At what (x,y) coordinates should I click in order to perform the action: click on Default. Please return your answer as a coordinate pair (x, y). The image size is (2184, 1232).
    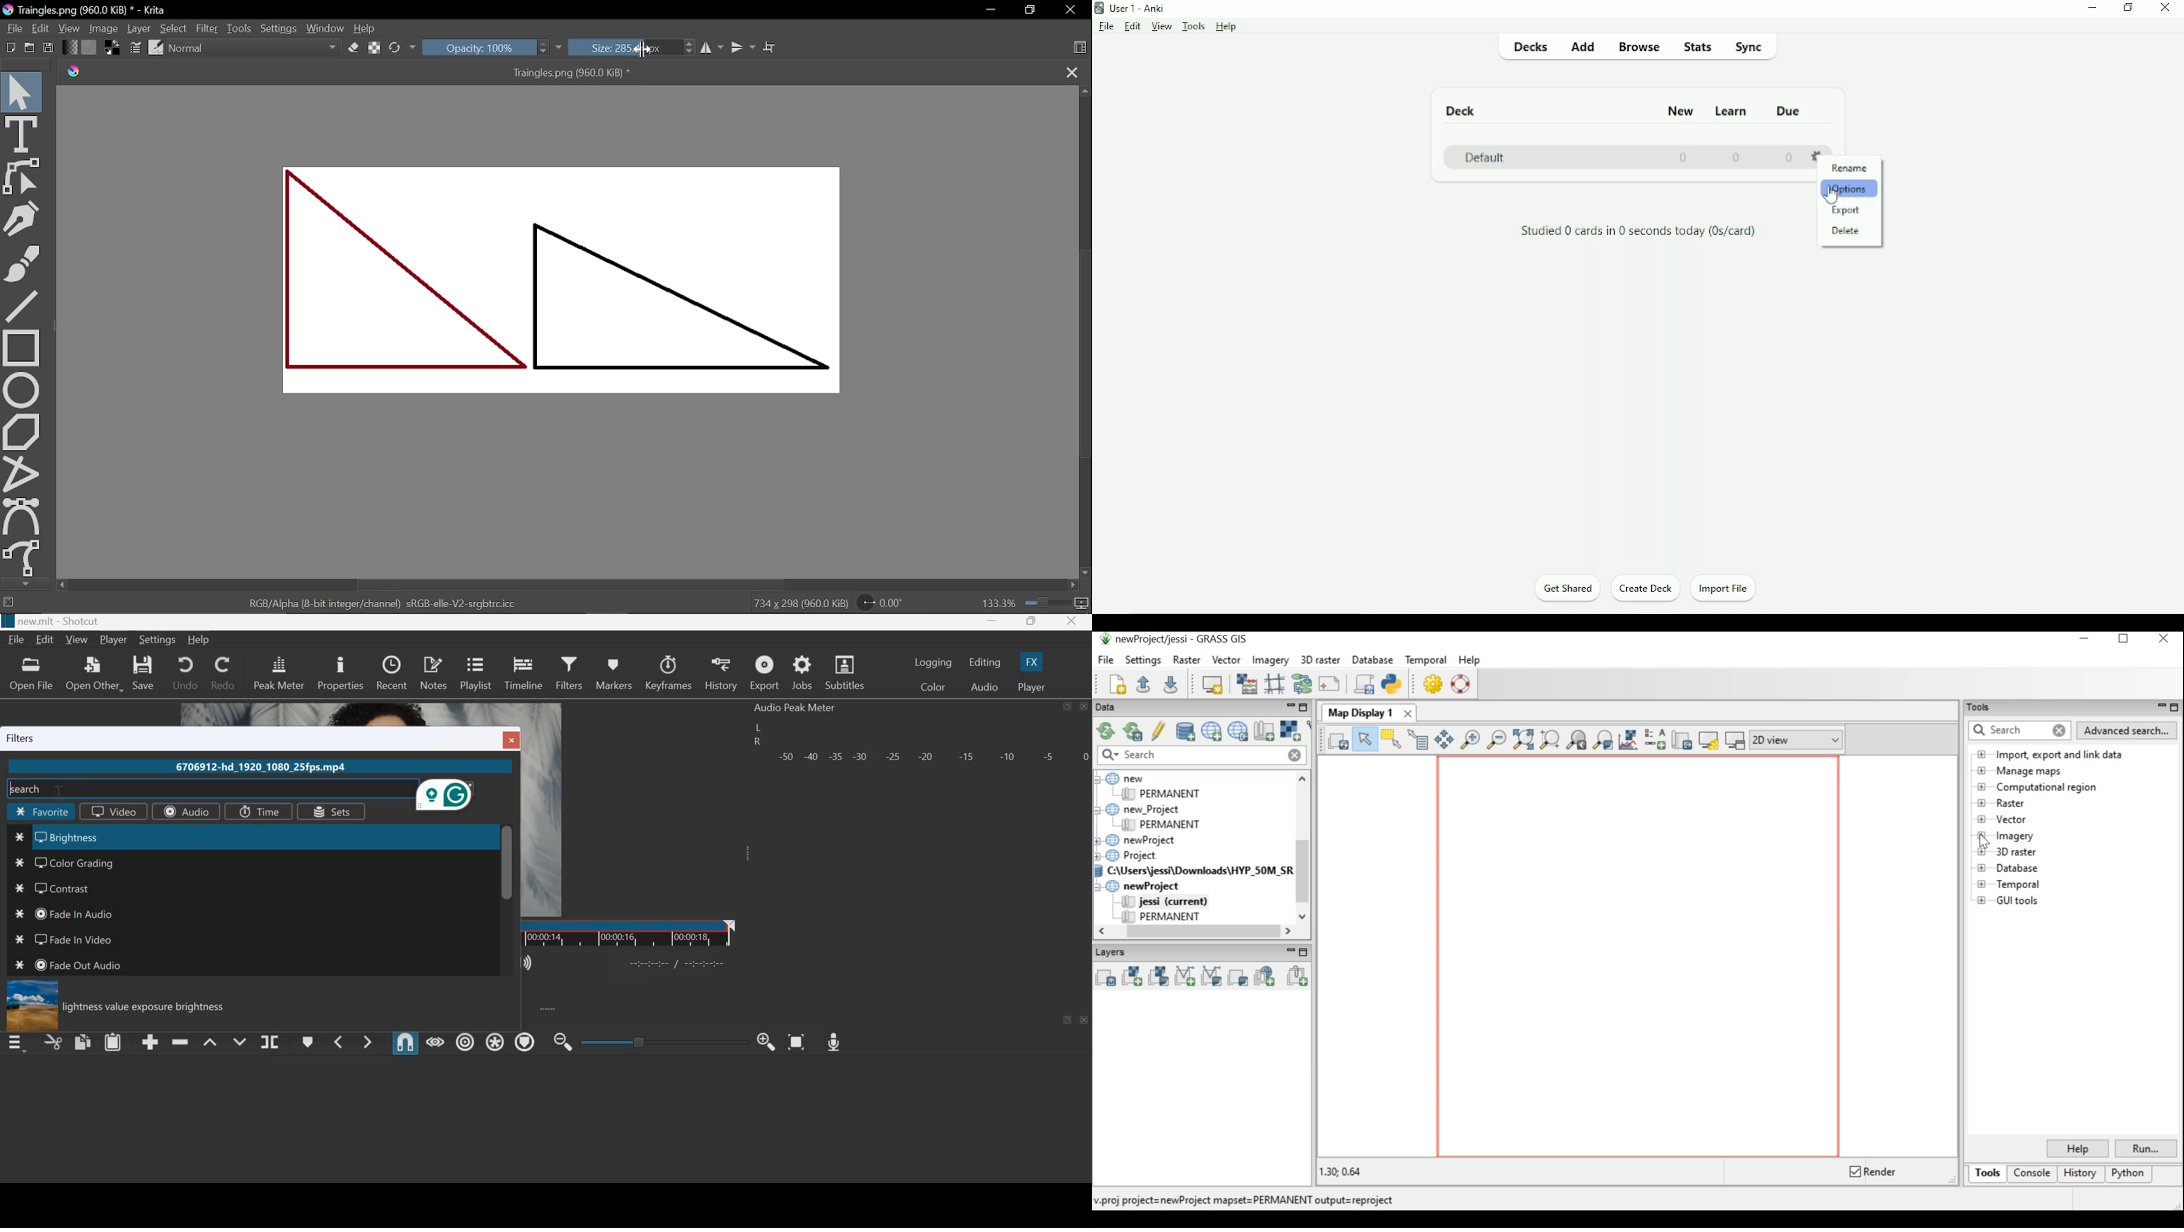
    Looking at the image, I should click on (1484, 156).